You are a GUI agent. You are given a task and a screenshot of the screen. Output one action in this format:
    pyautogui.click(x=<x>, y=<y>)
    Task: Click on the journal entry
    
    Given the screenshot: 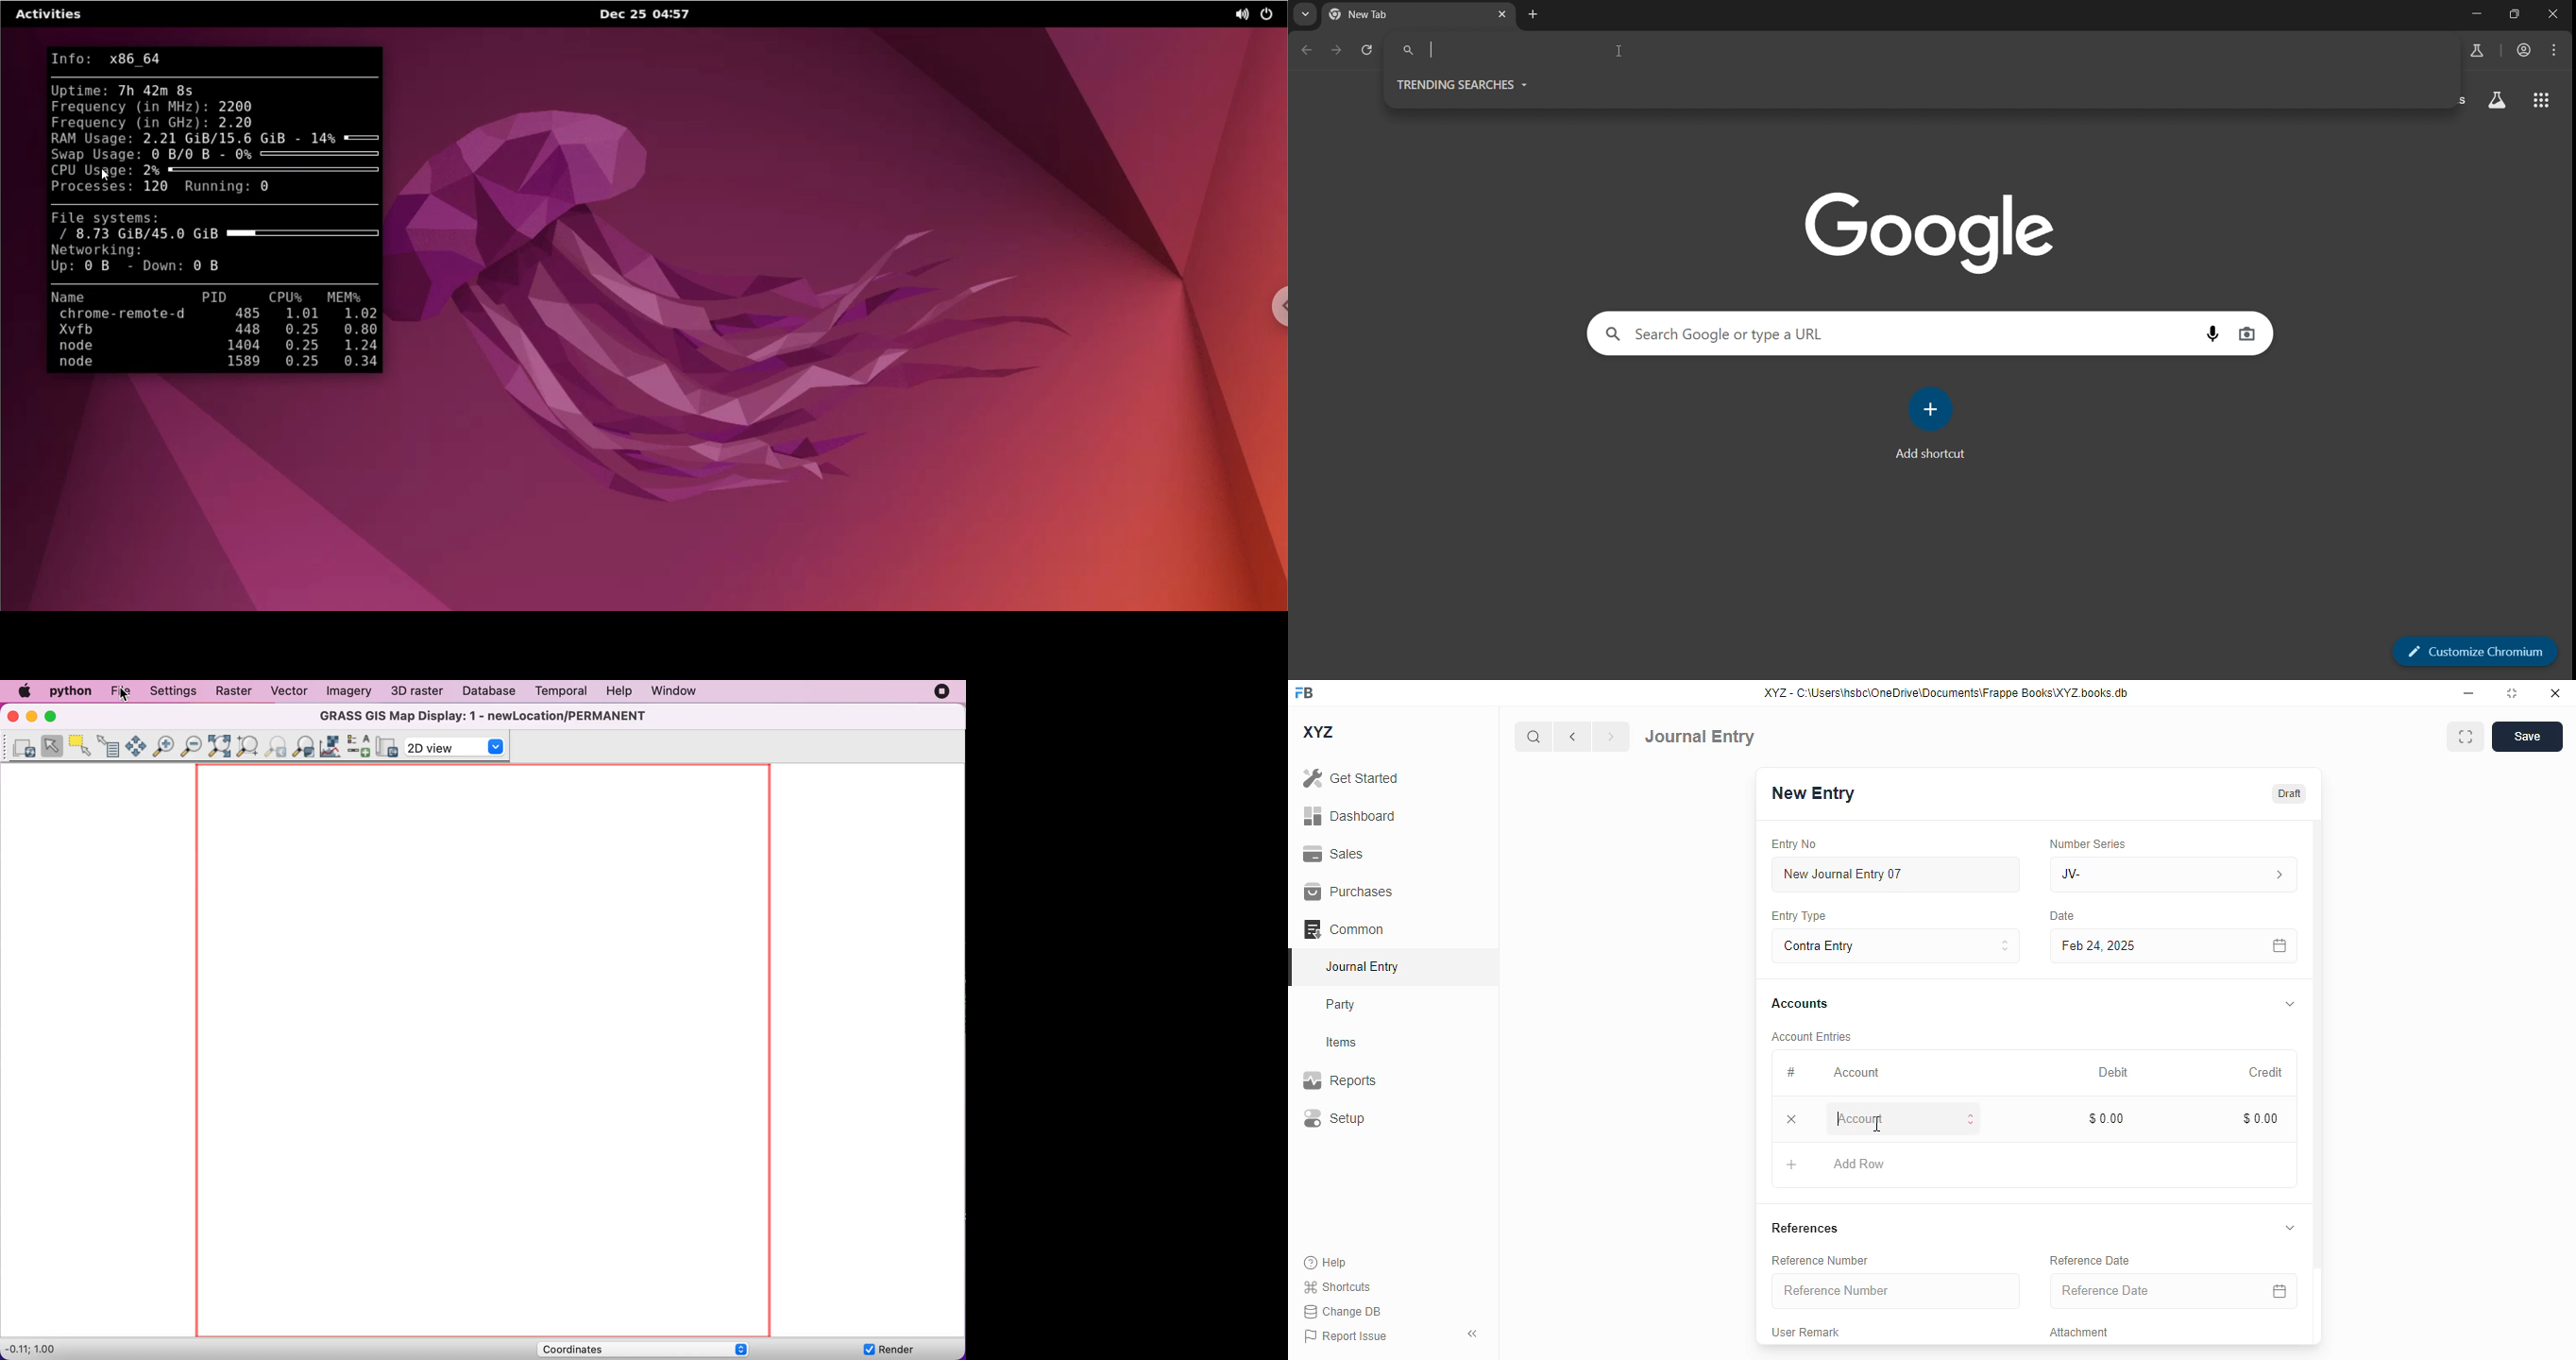 What is the action you would take?
    pyautogui.click(x=1700, y=737)
    